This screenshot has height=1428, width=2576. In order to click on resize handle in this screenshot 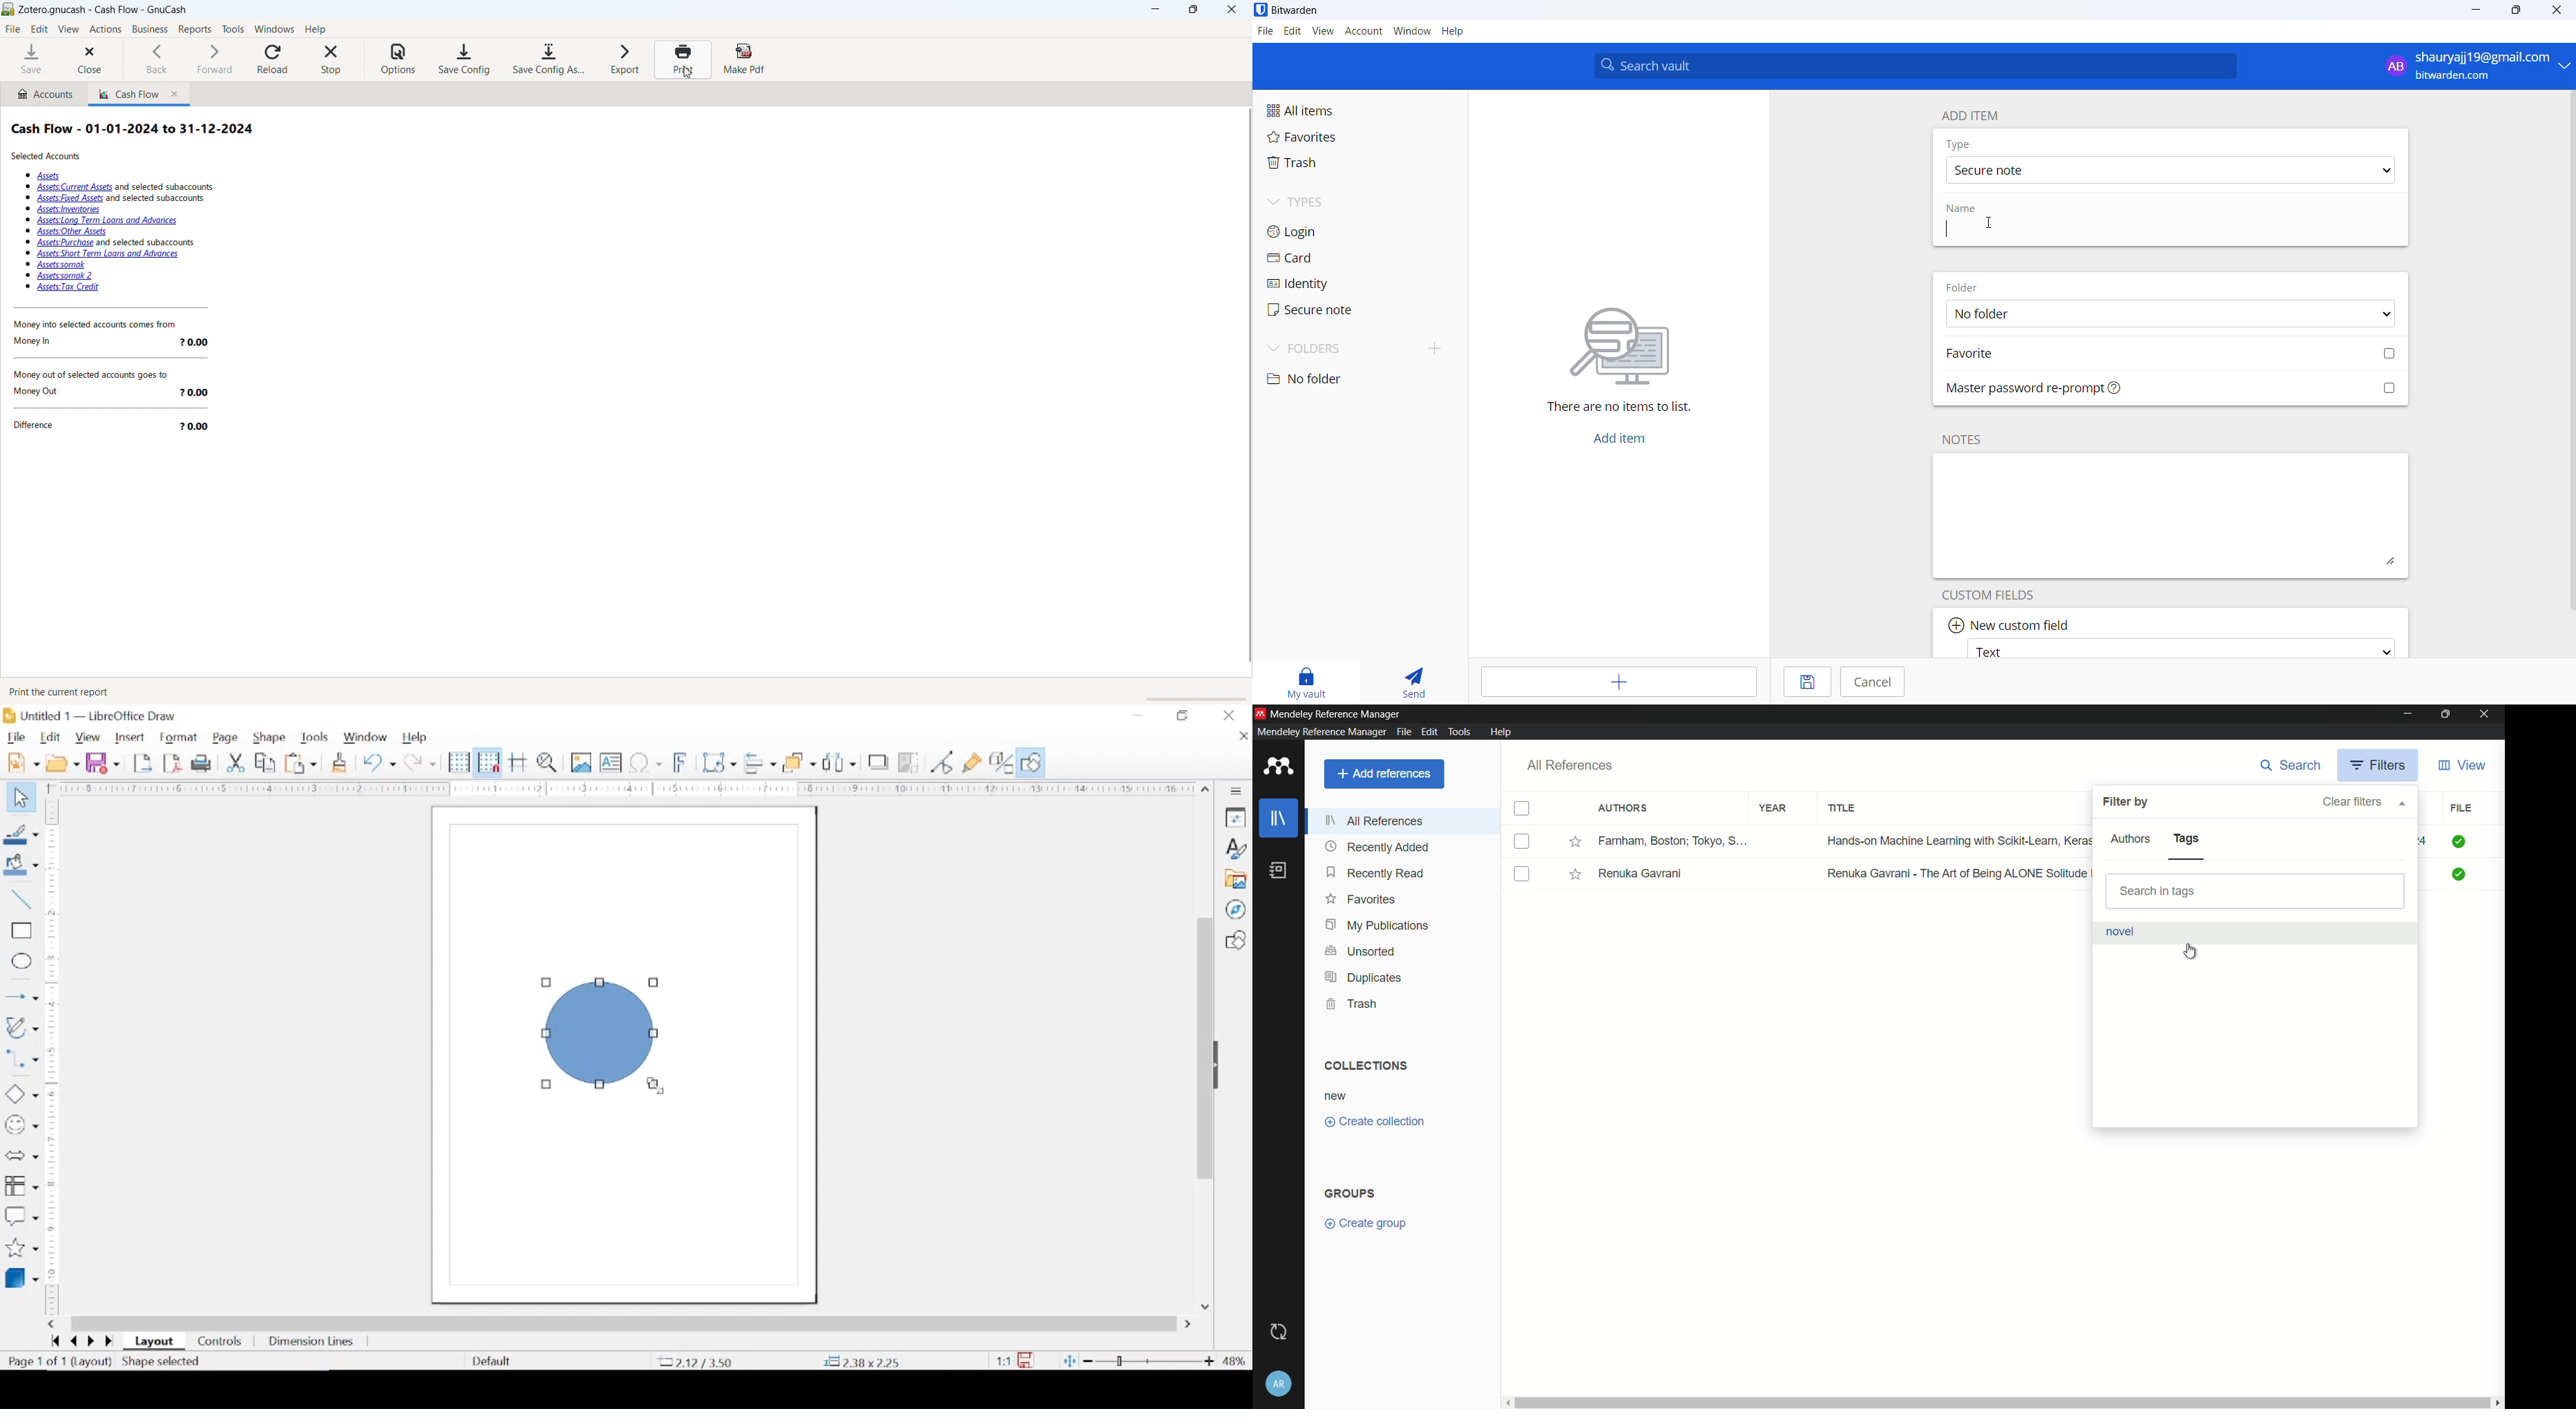, I will do `click(653, 1081)`.